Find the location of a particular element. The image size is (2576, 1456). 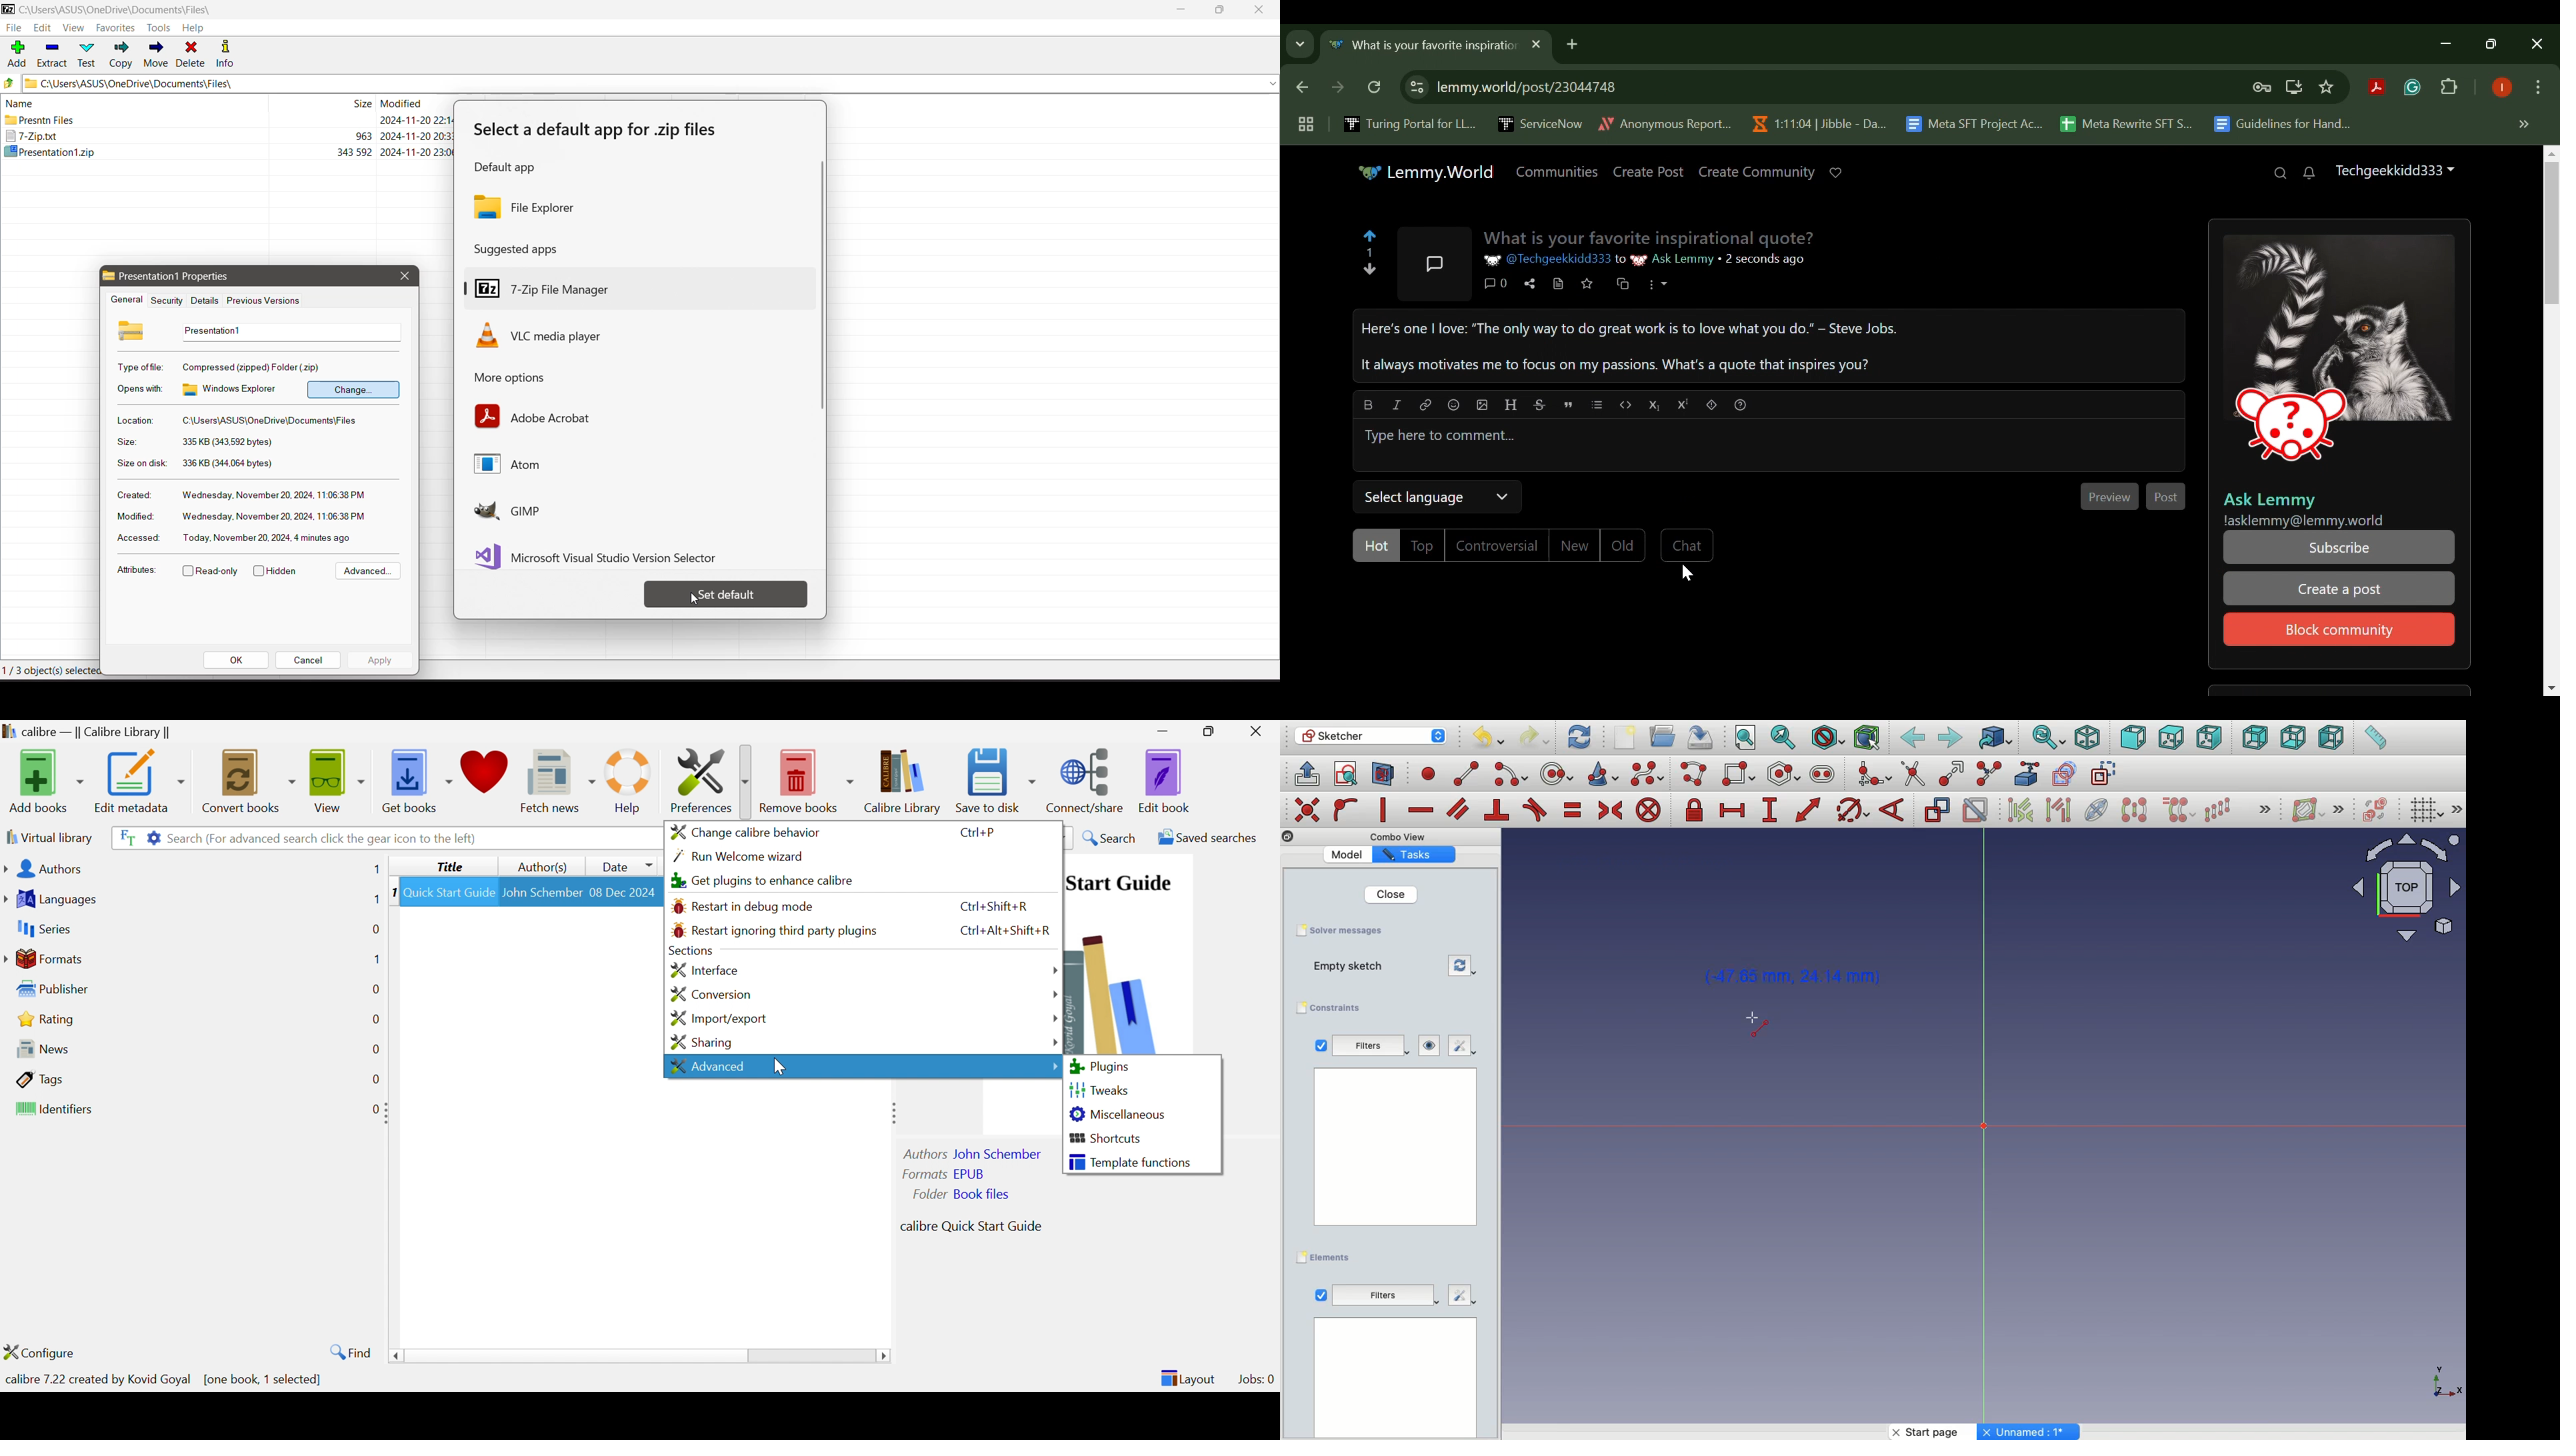

Refresh Webpage is located at coordinates (1376, 89).